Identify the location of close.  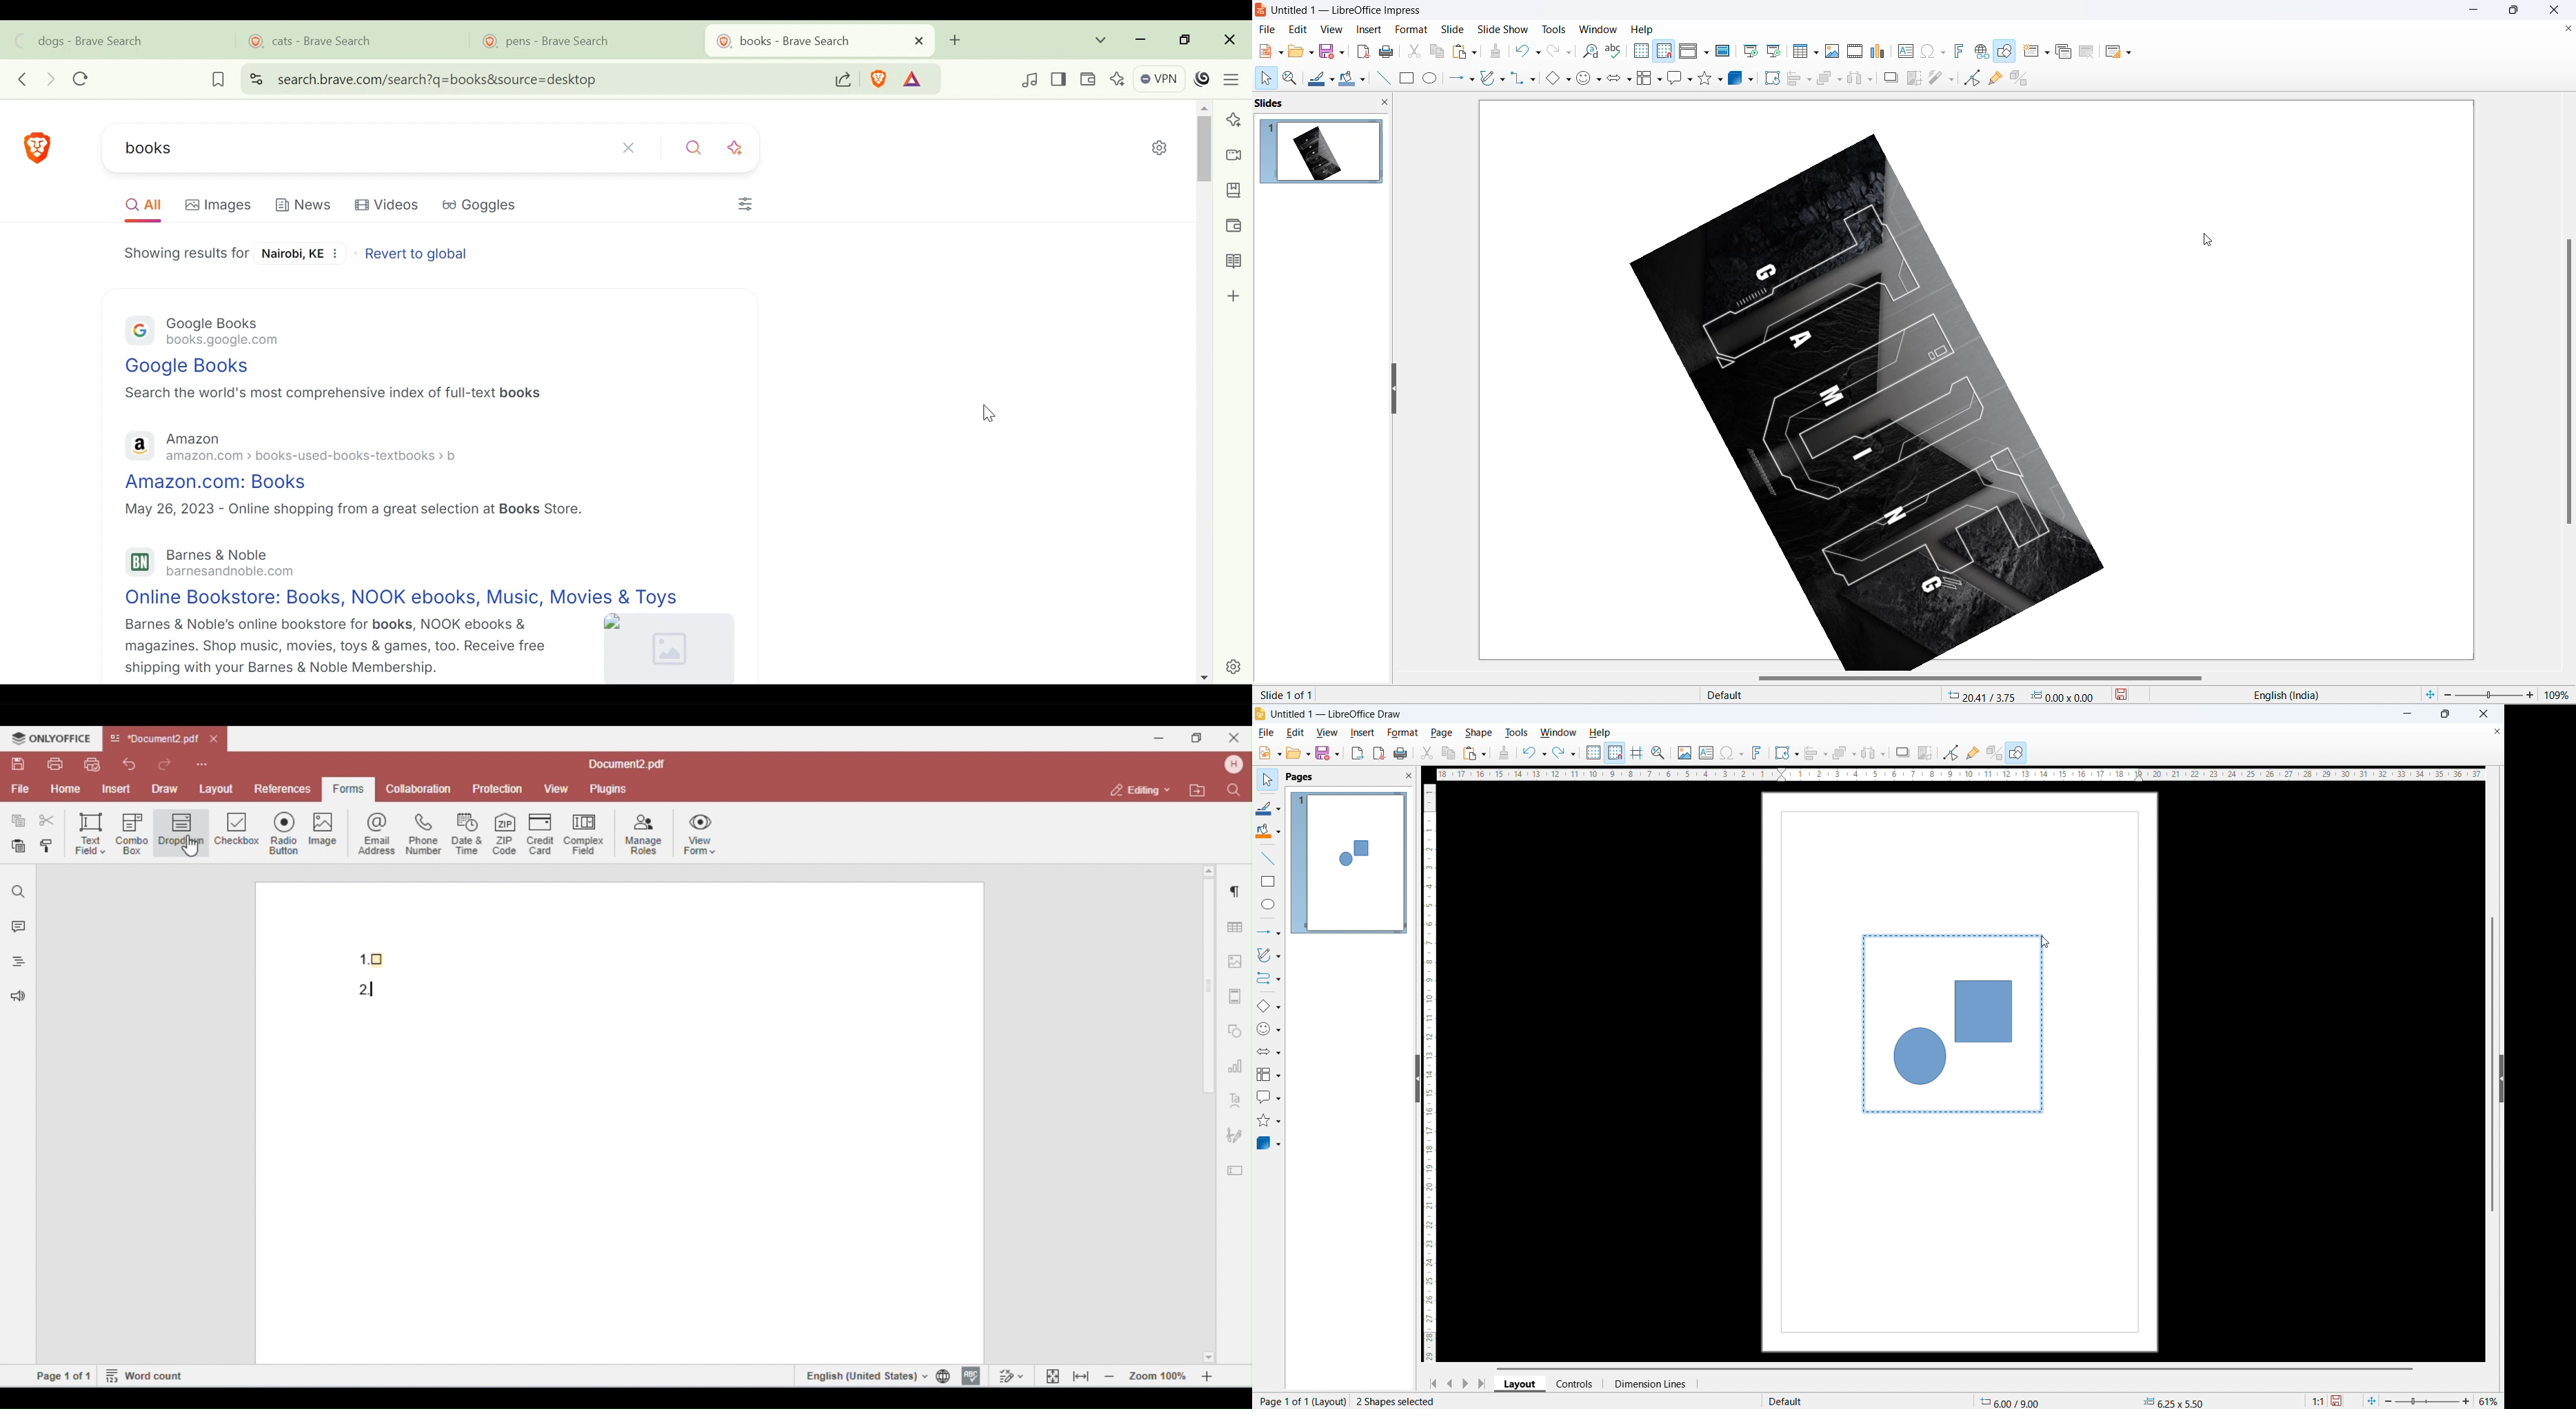
(2558, 10).